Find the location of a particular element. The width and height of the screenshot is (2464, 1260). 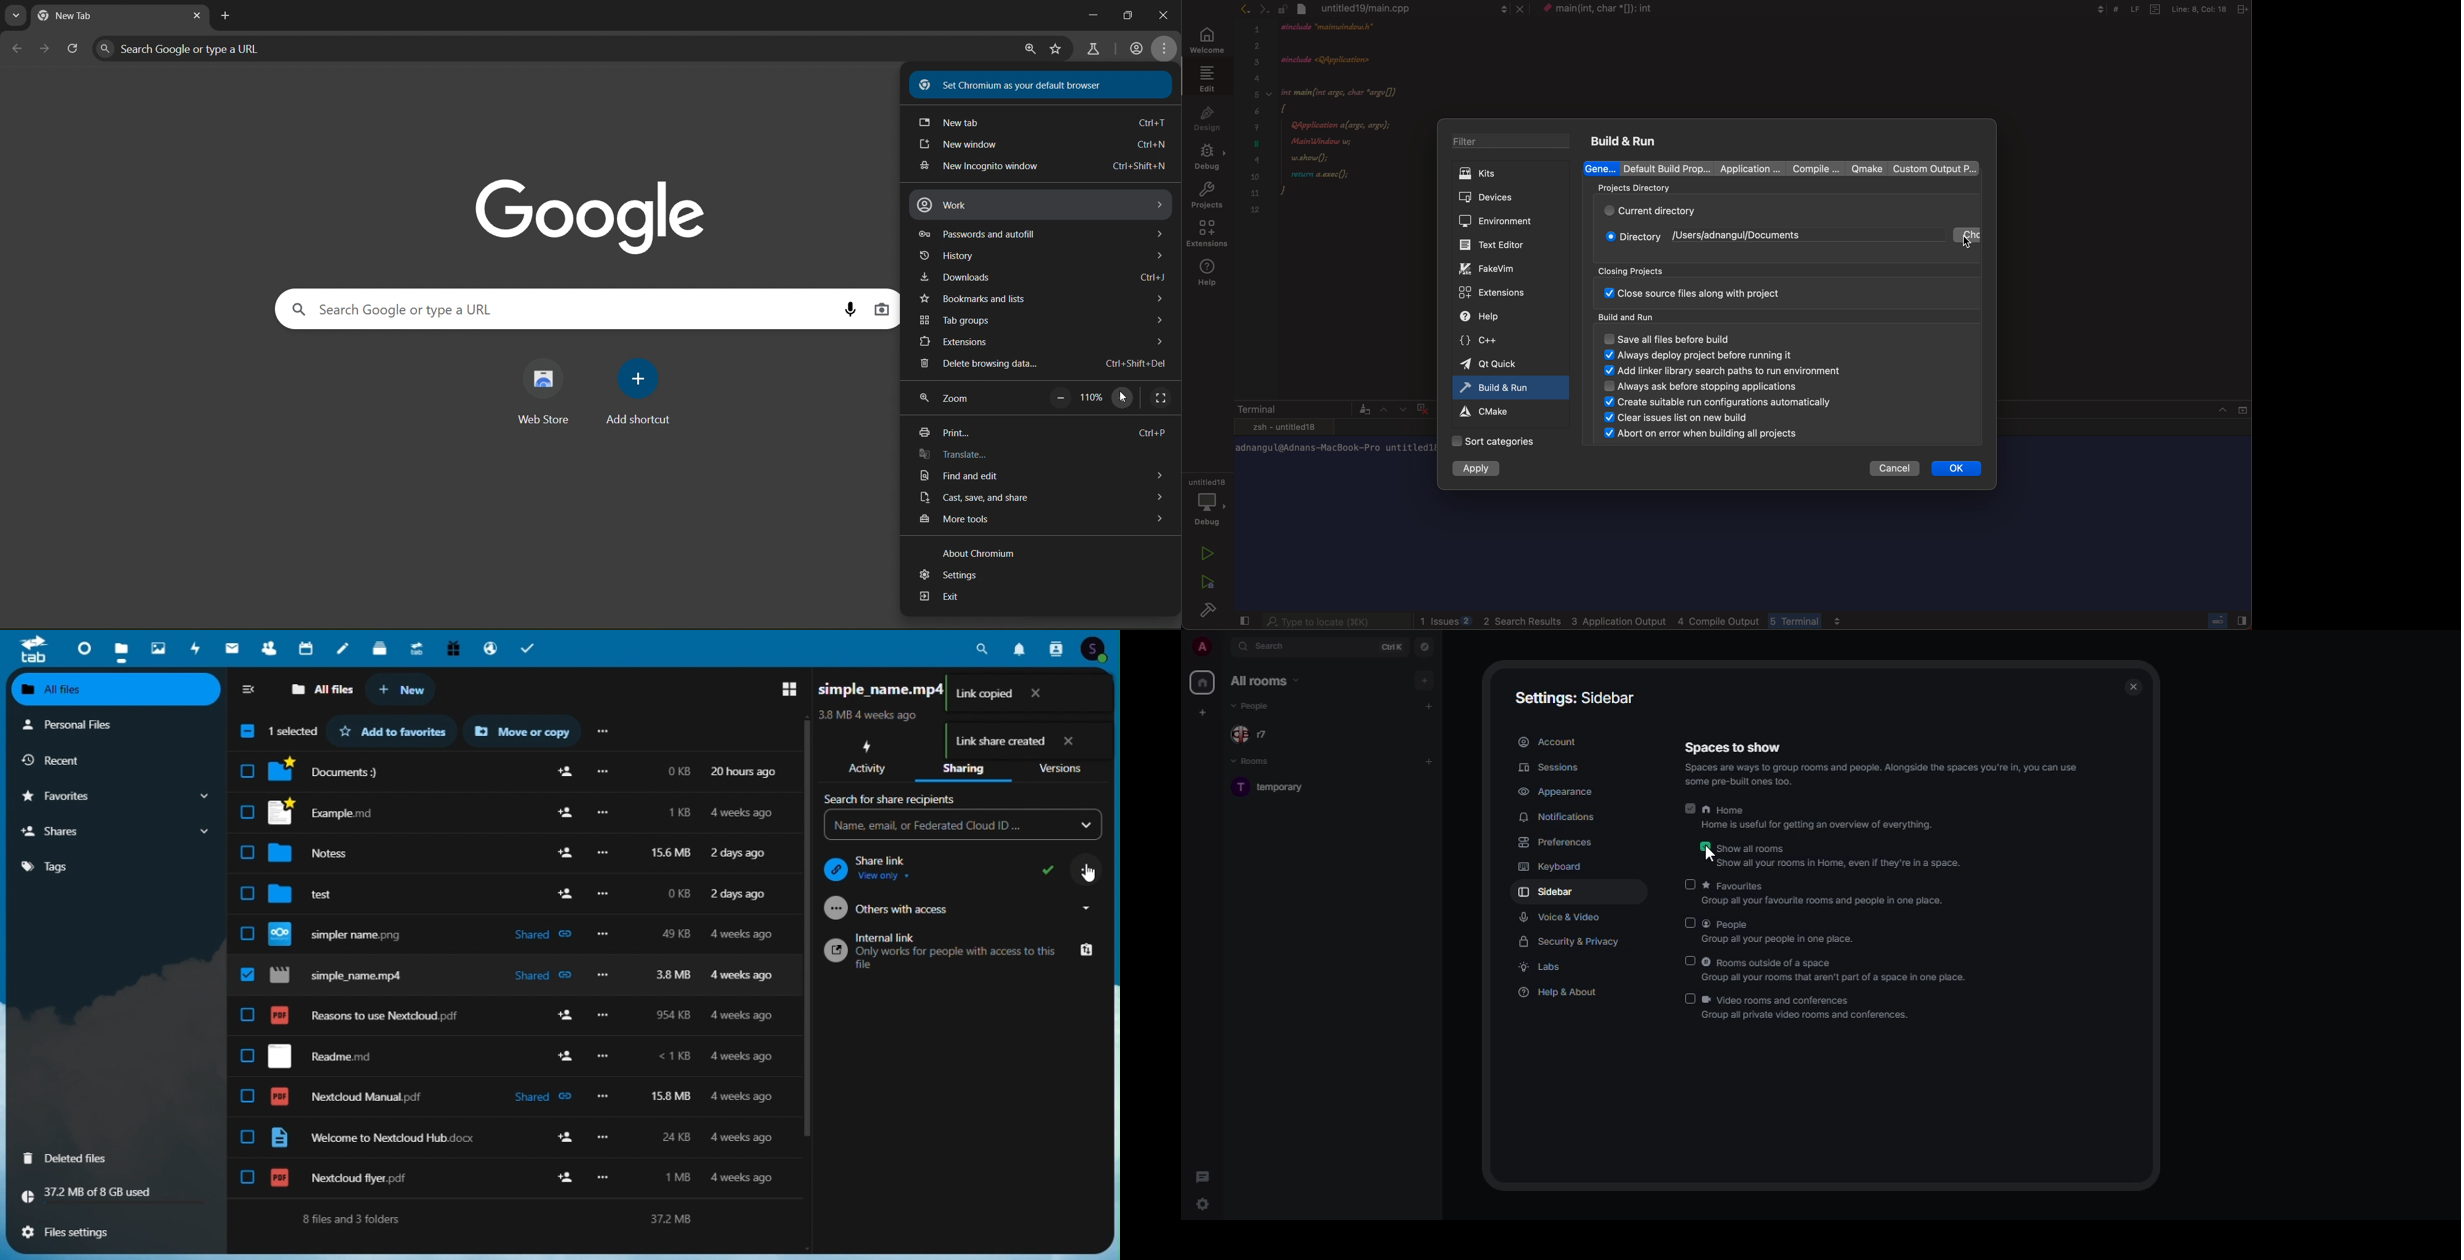

Contacts is located at coordinates (1054, 648).